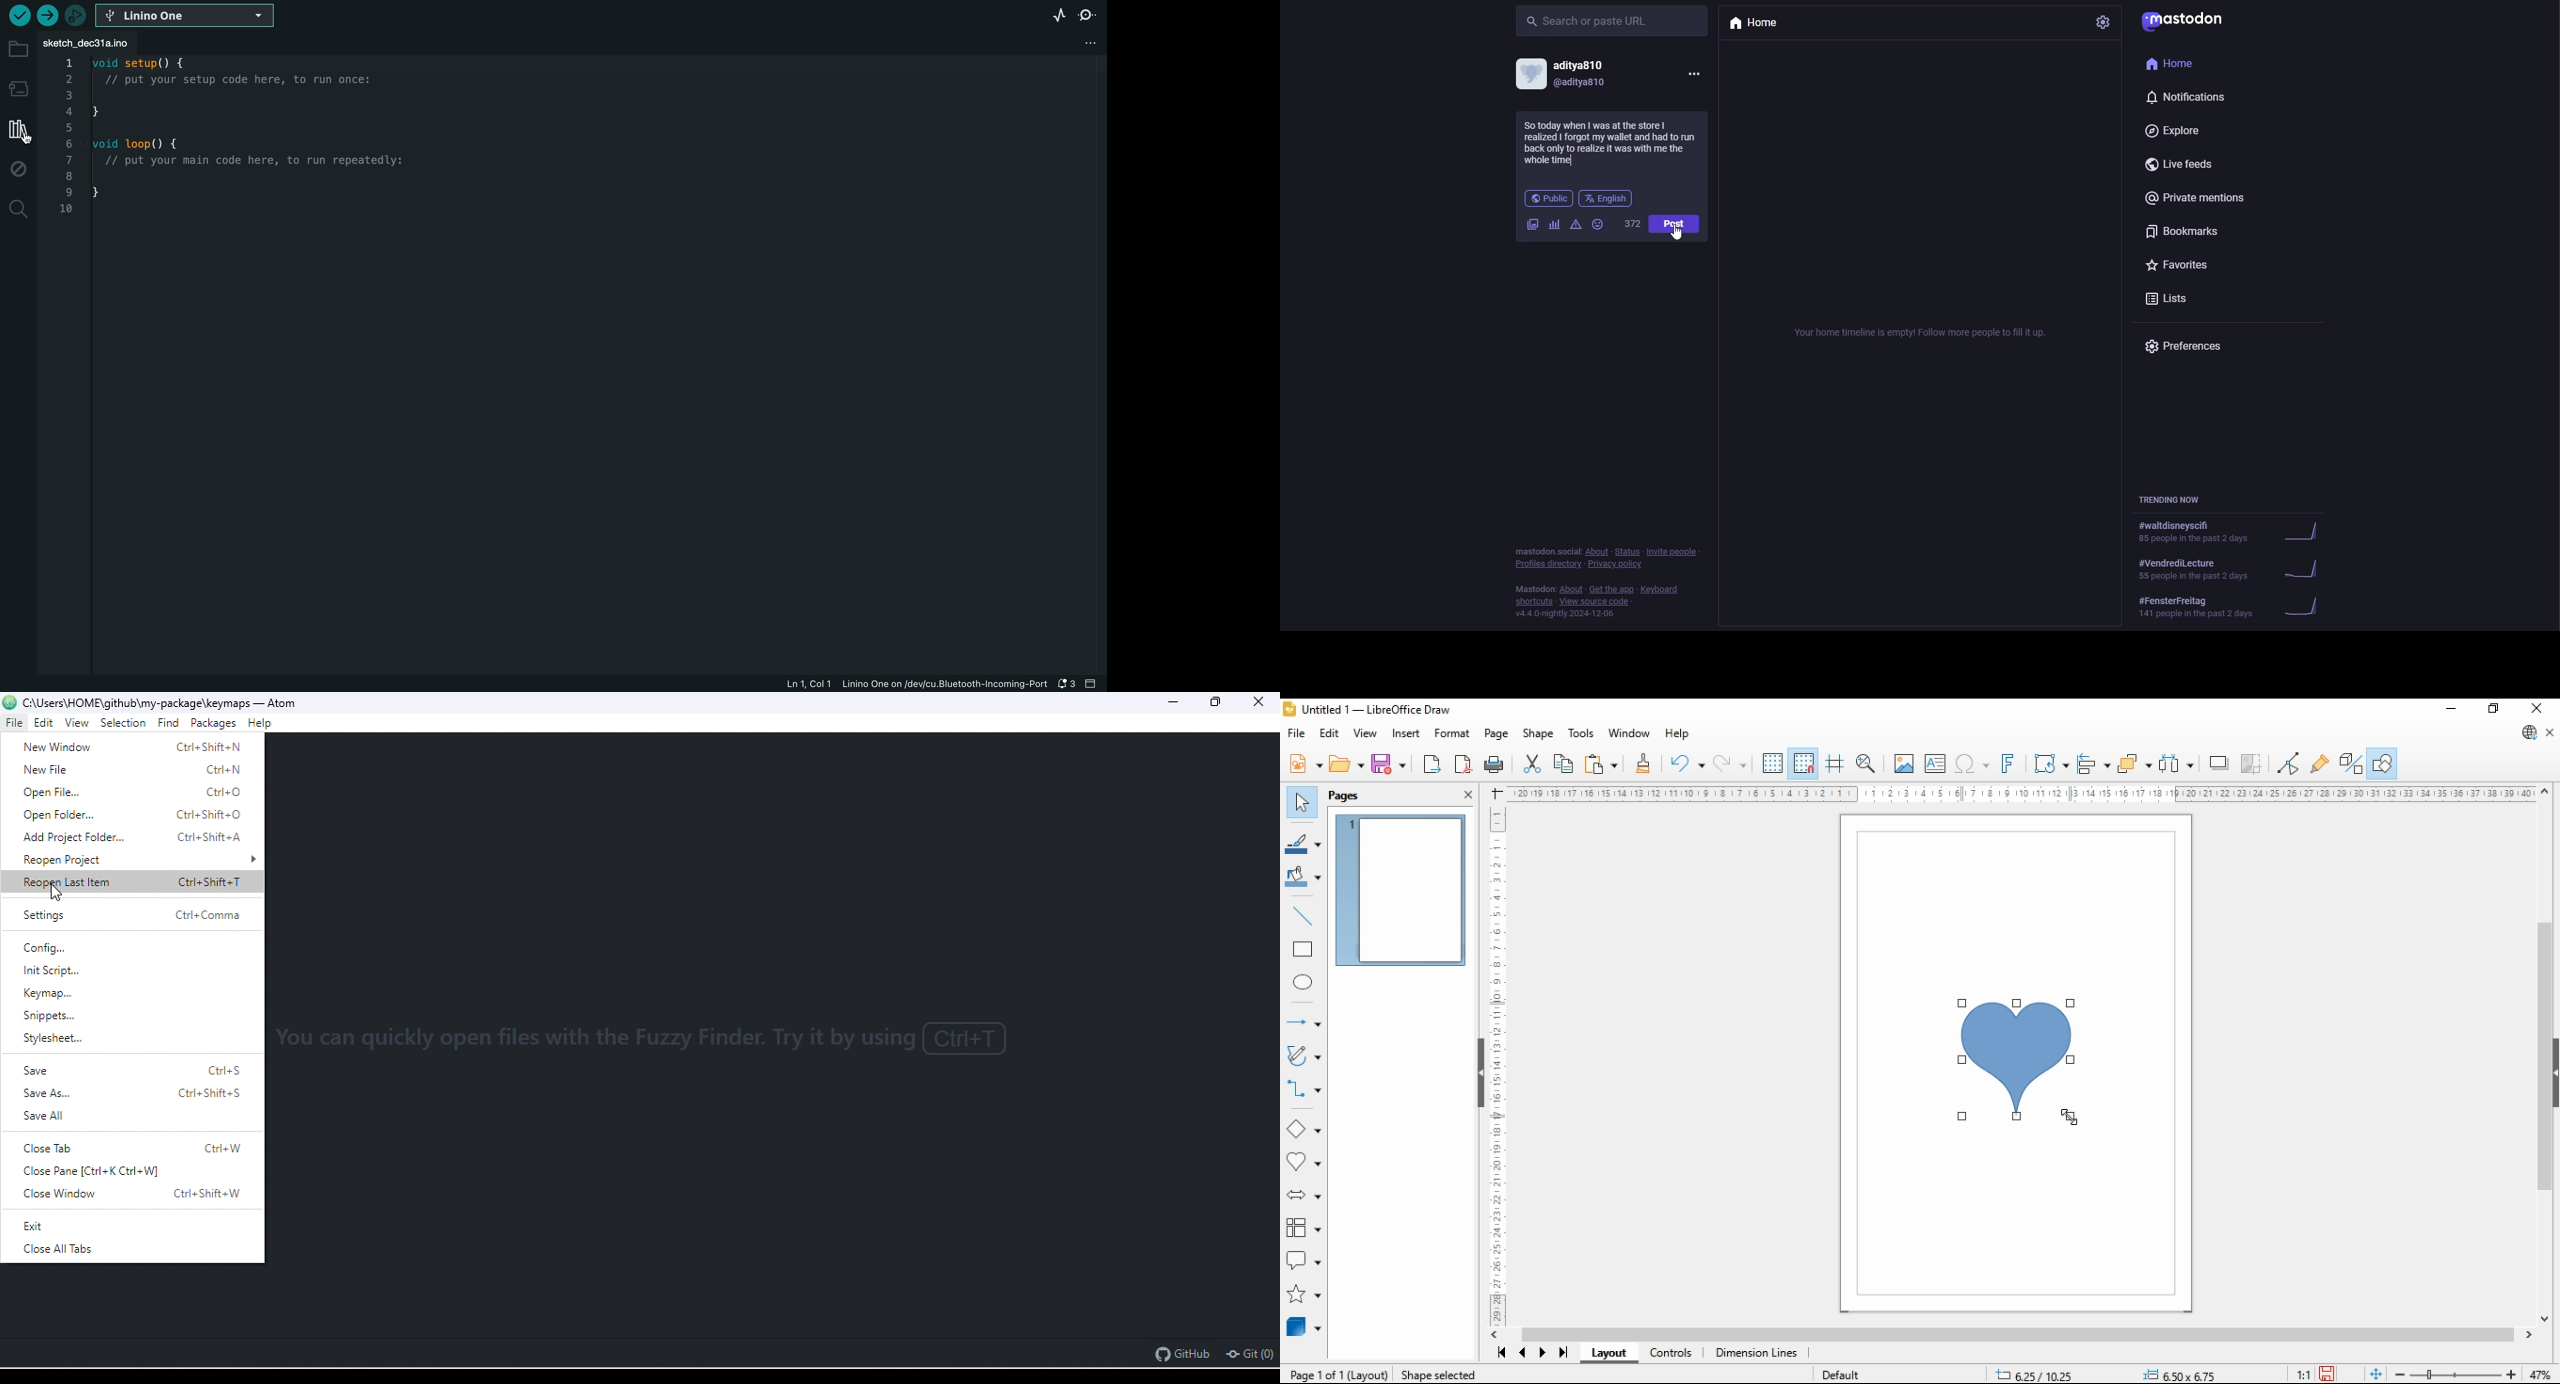  Describe the element at coordinates (1495, 764) in the screenshot. I see `print` at that location.